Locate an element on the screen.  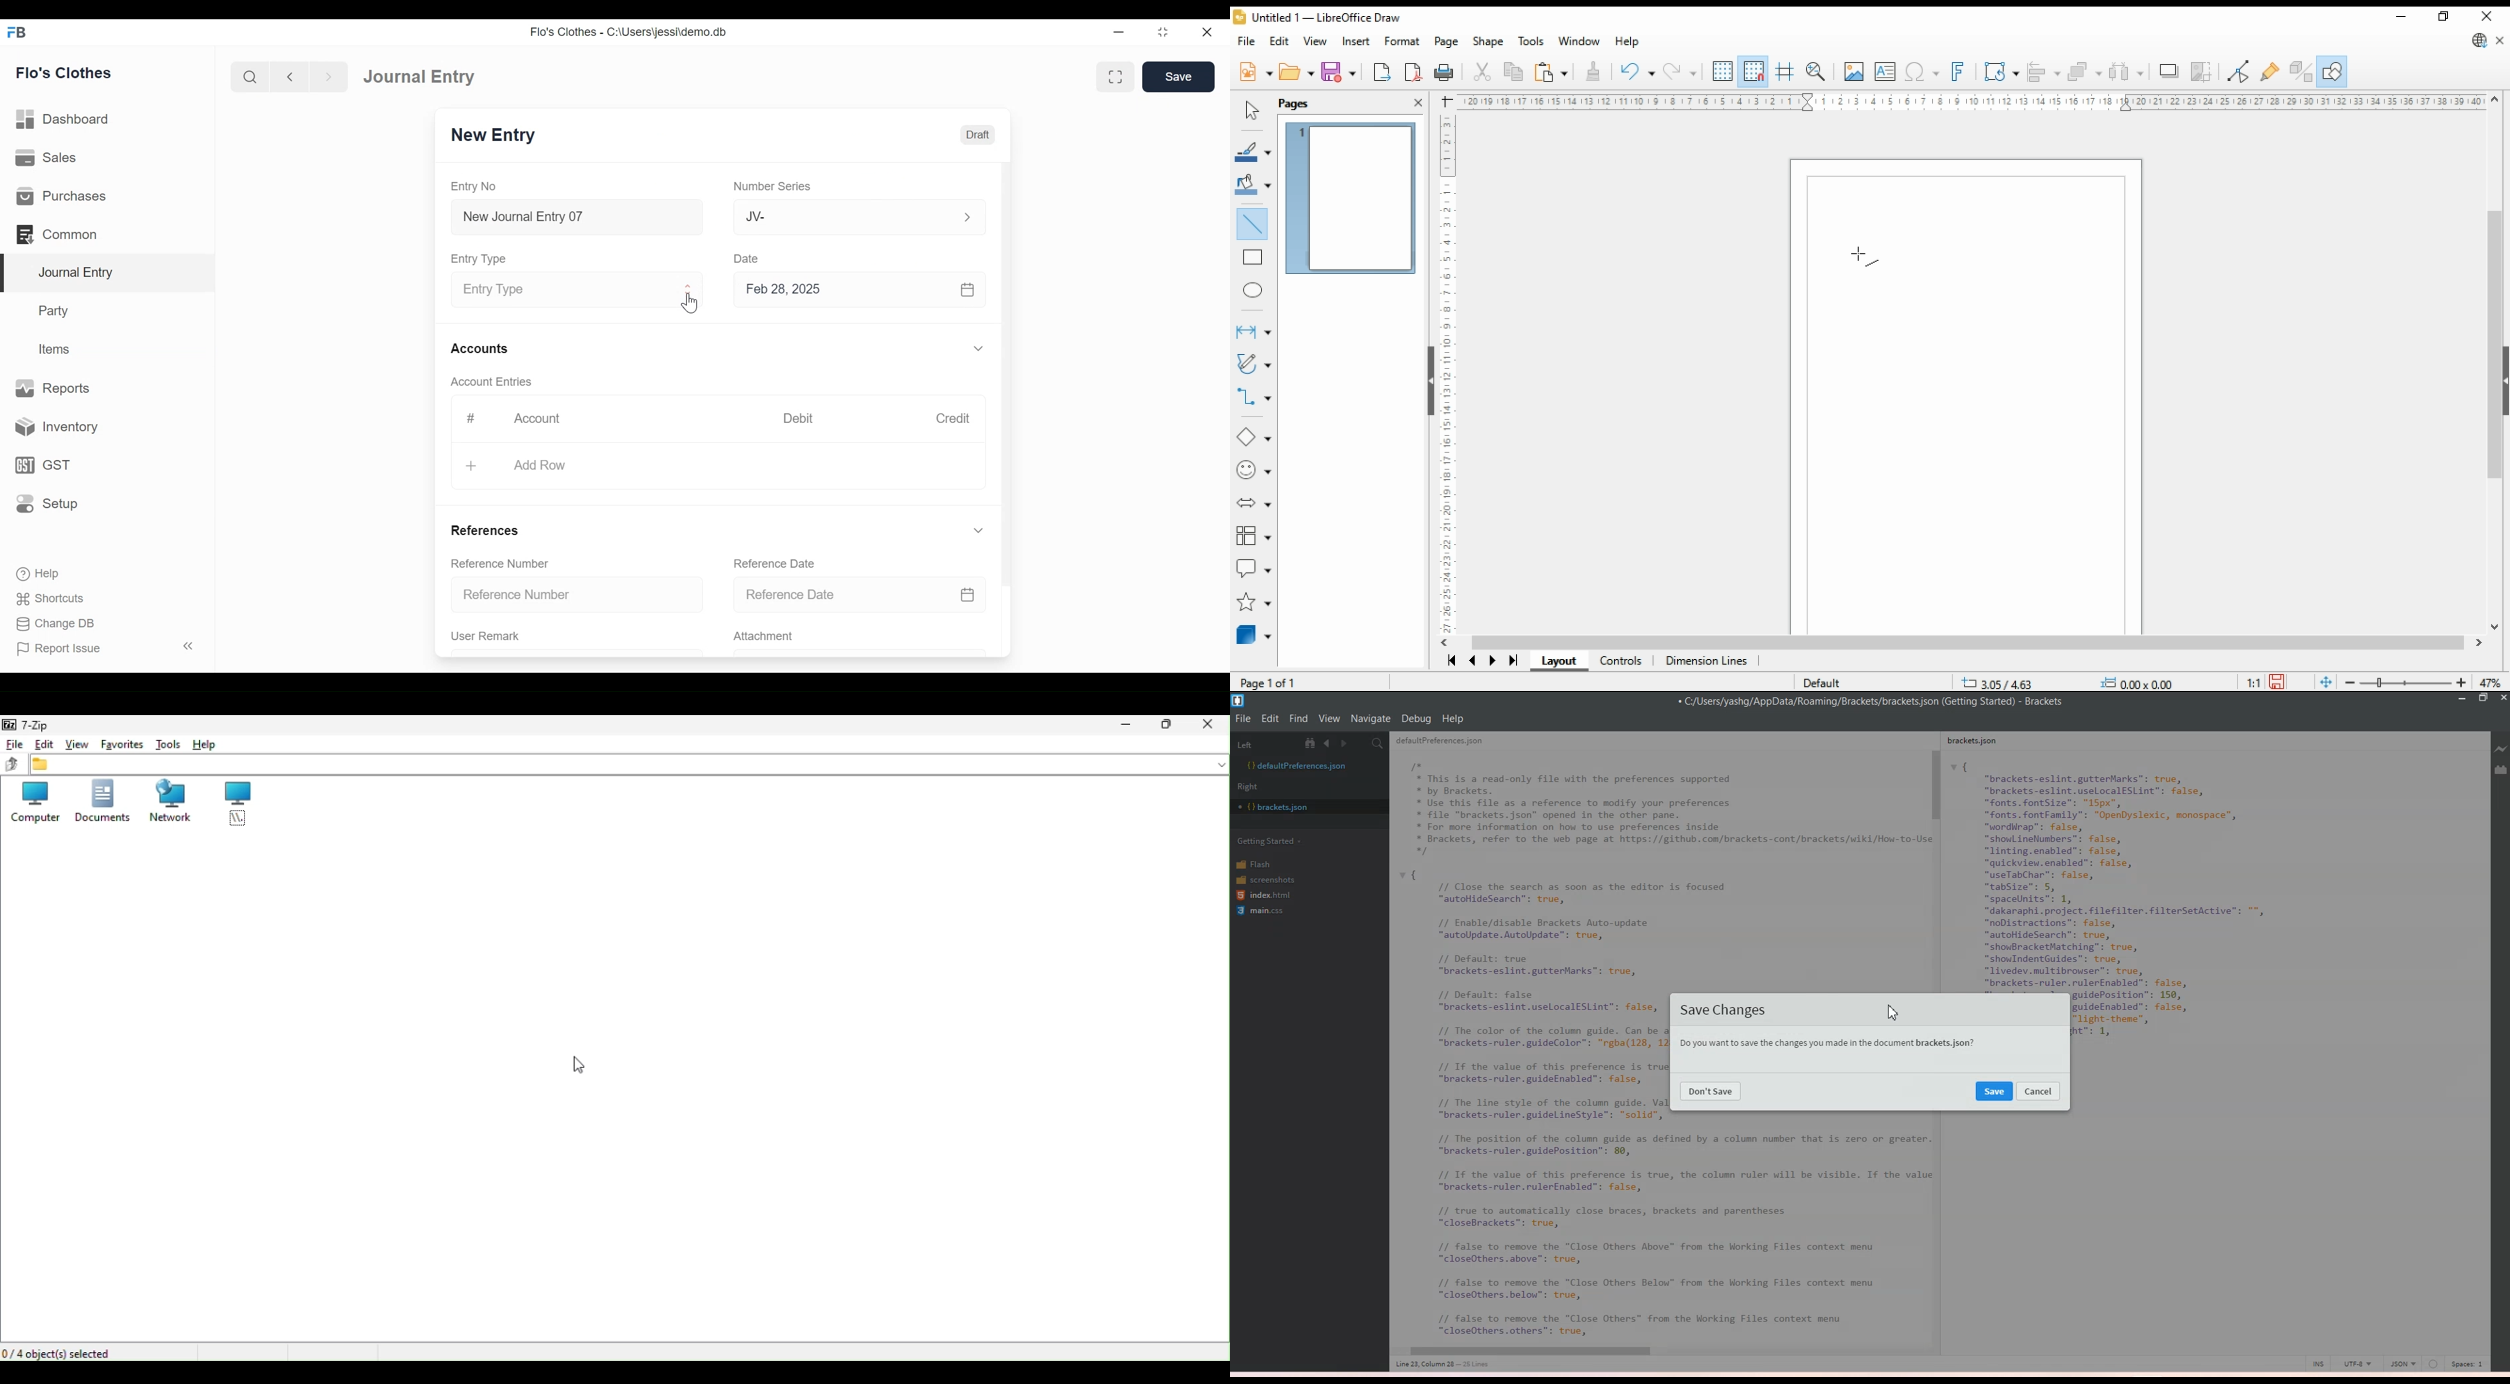
save is located at coordinates (1339, 71).